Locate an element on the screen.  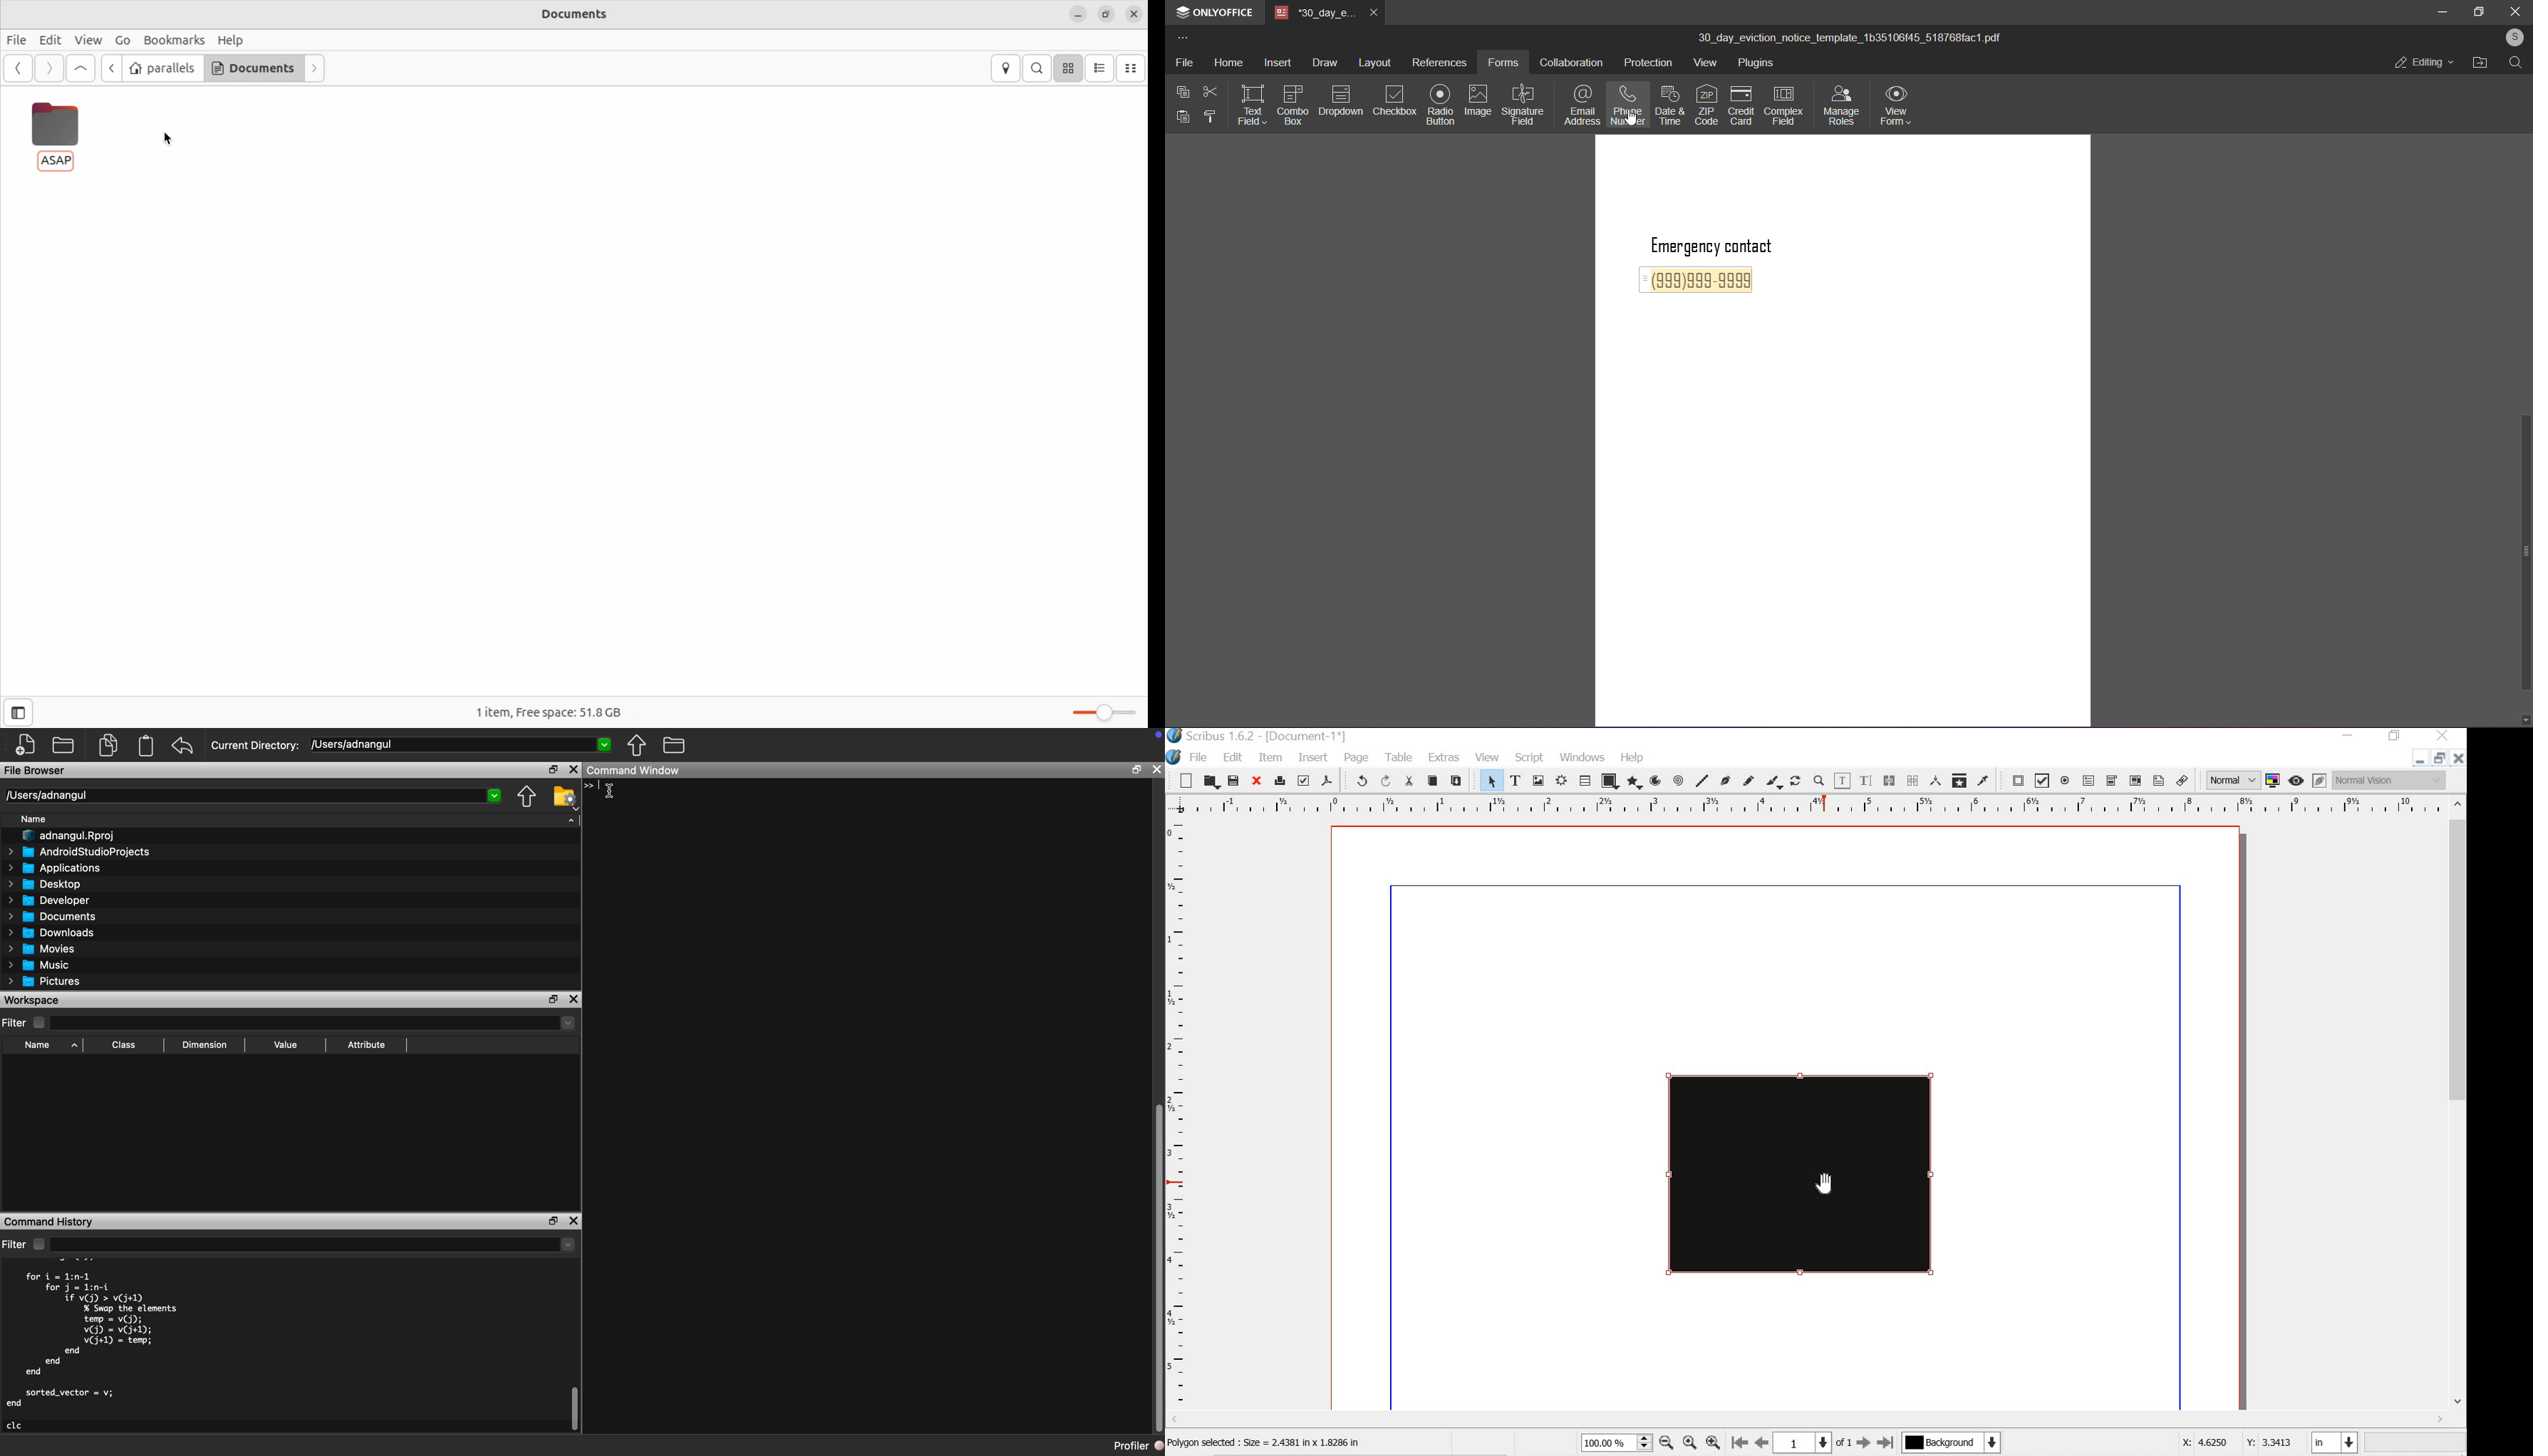
help is located at coordinates (1631, 759).